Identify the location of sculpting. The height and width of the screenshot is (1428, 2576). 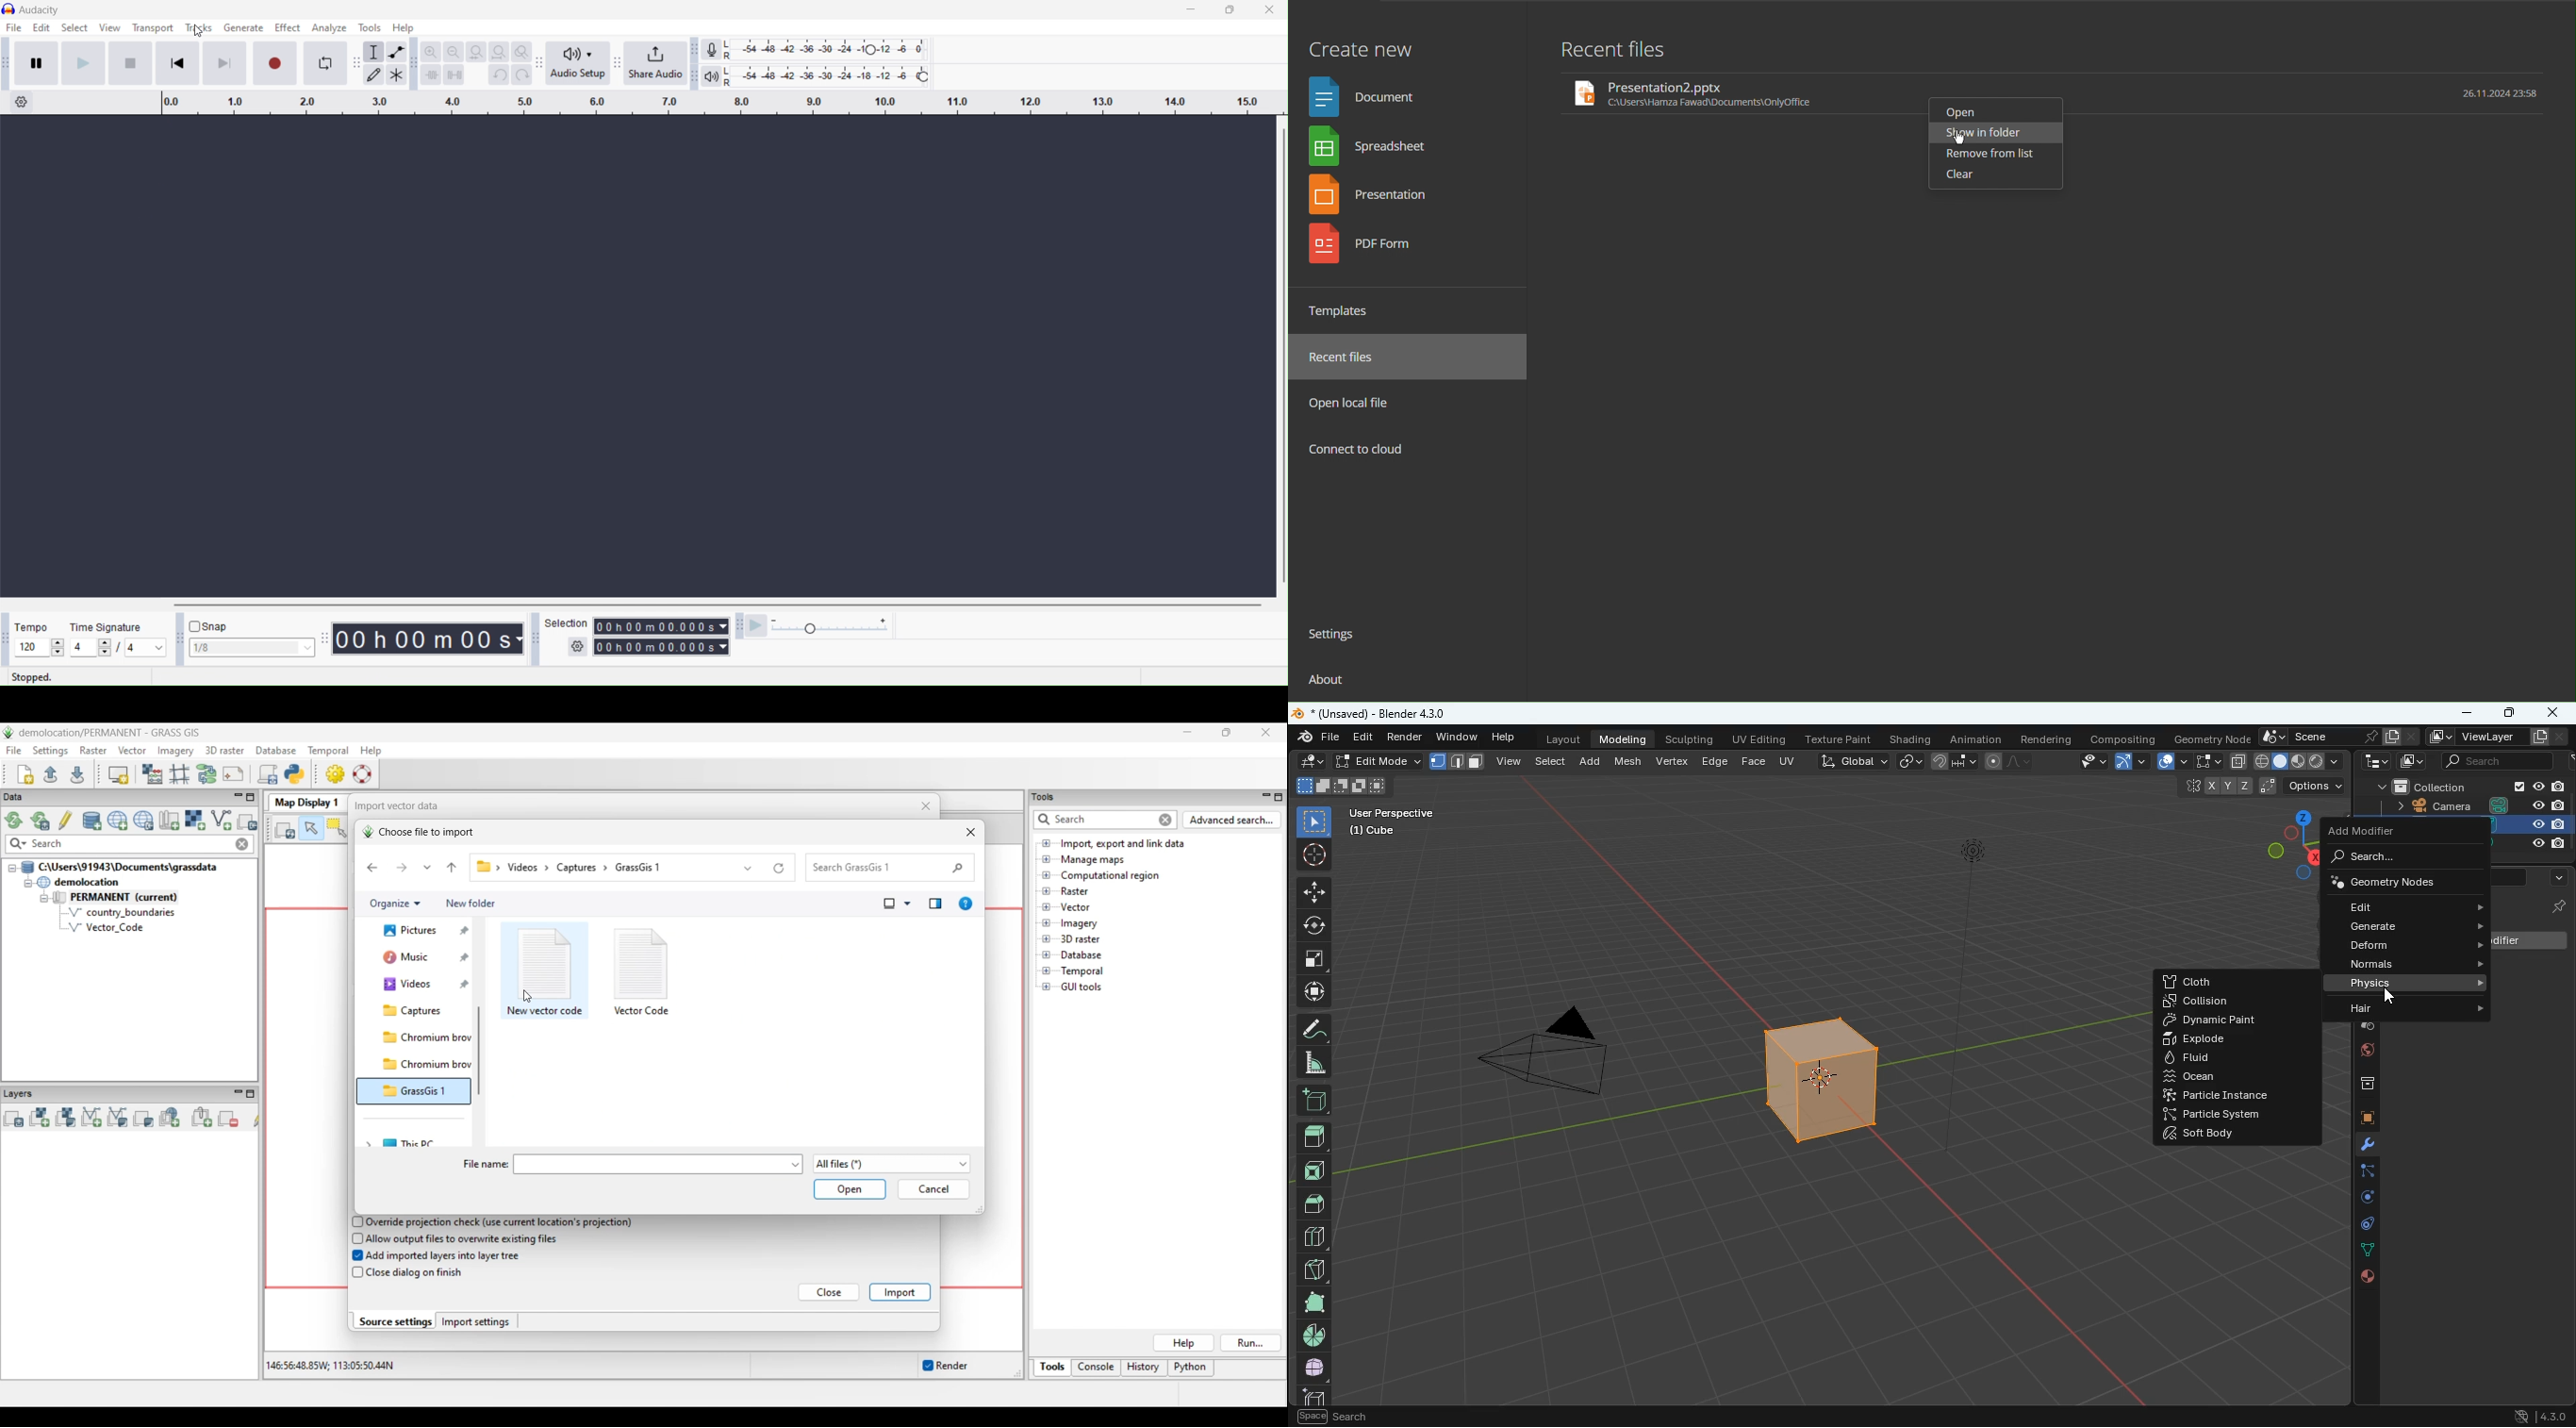
(1692, 737).